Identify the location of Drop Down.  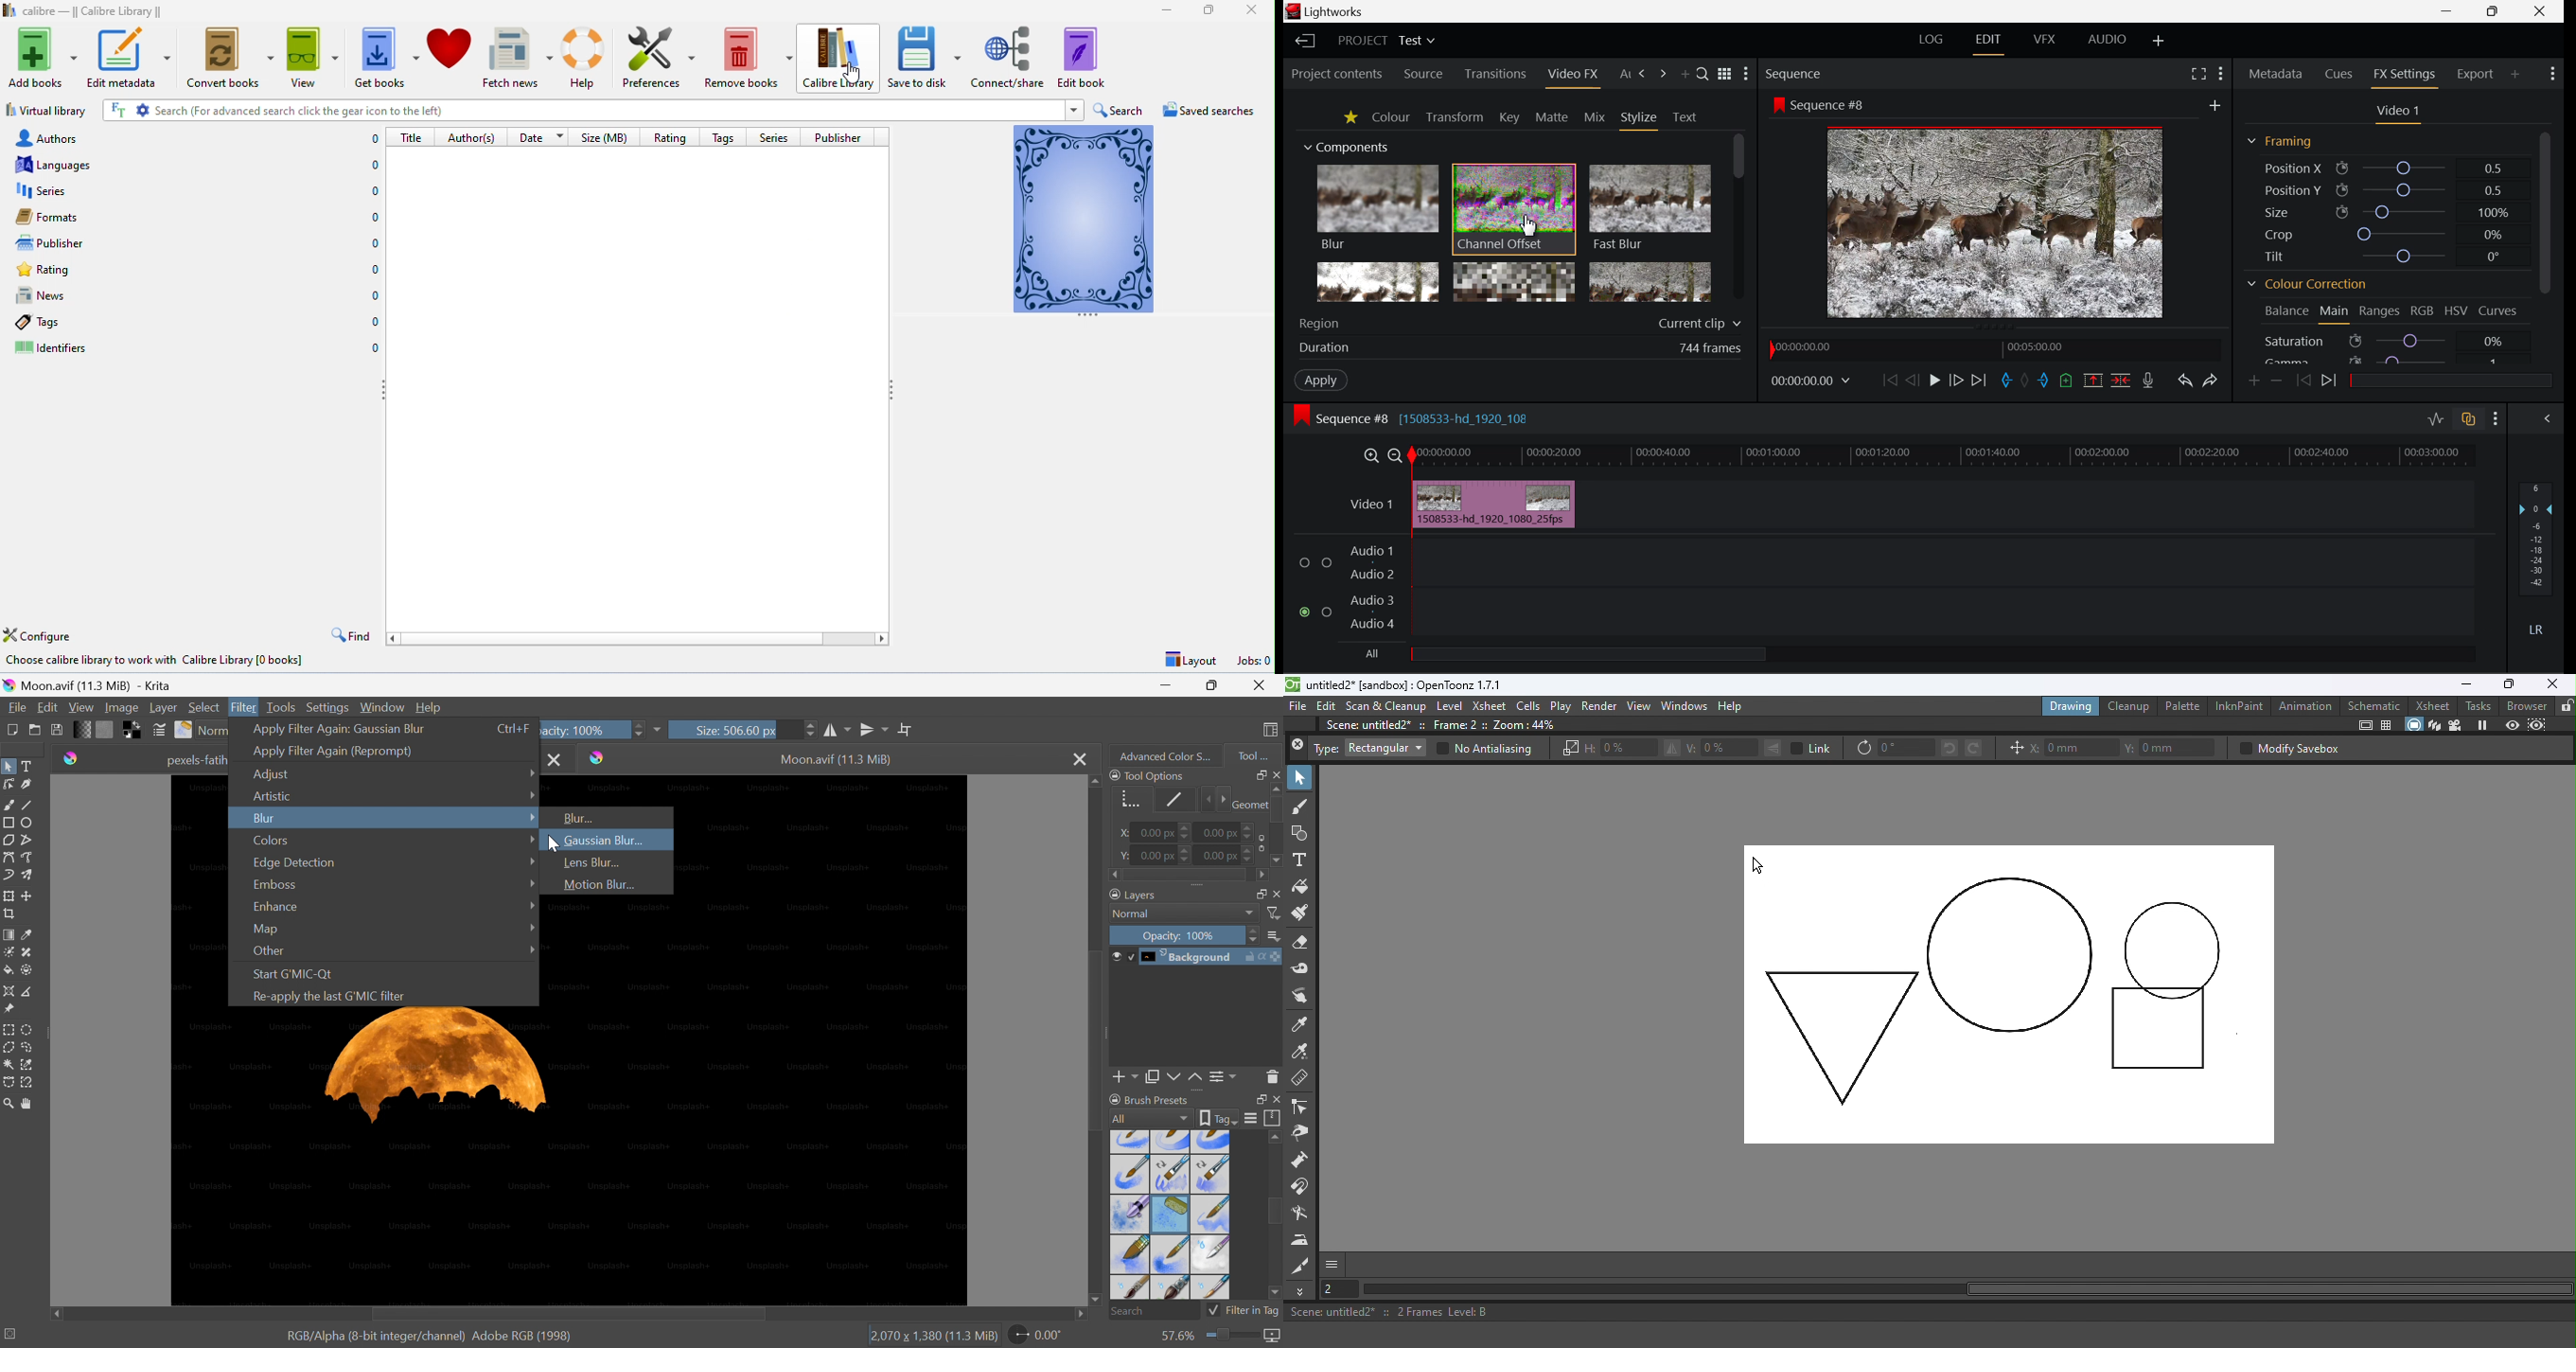
(531, 884).